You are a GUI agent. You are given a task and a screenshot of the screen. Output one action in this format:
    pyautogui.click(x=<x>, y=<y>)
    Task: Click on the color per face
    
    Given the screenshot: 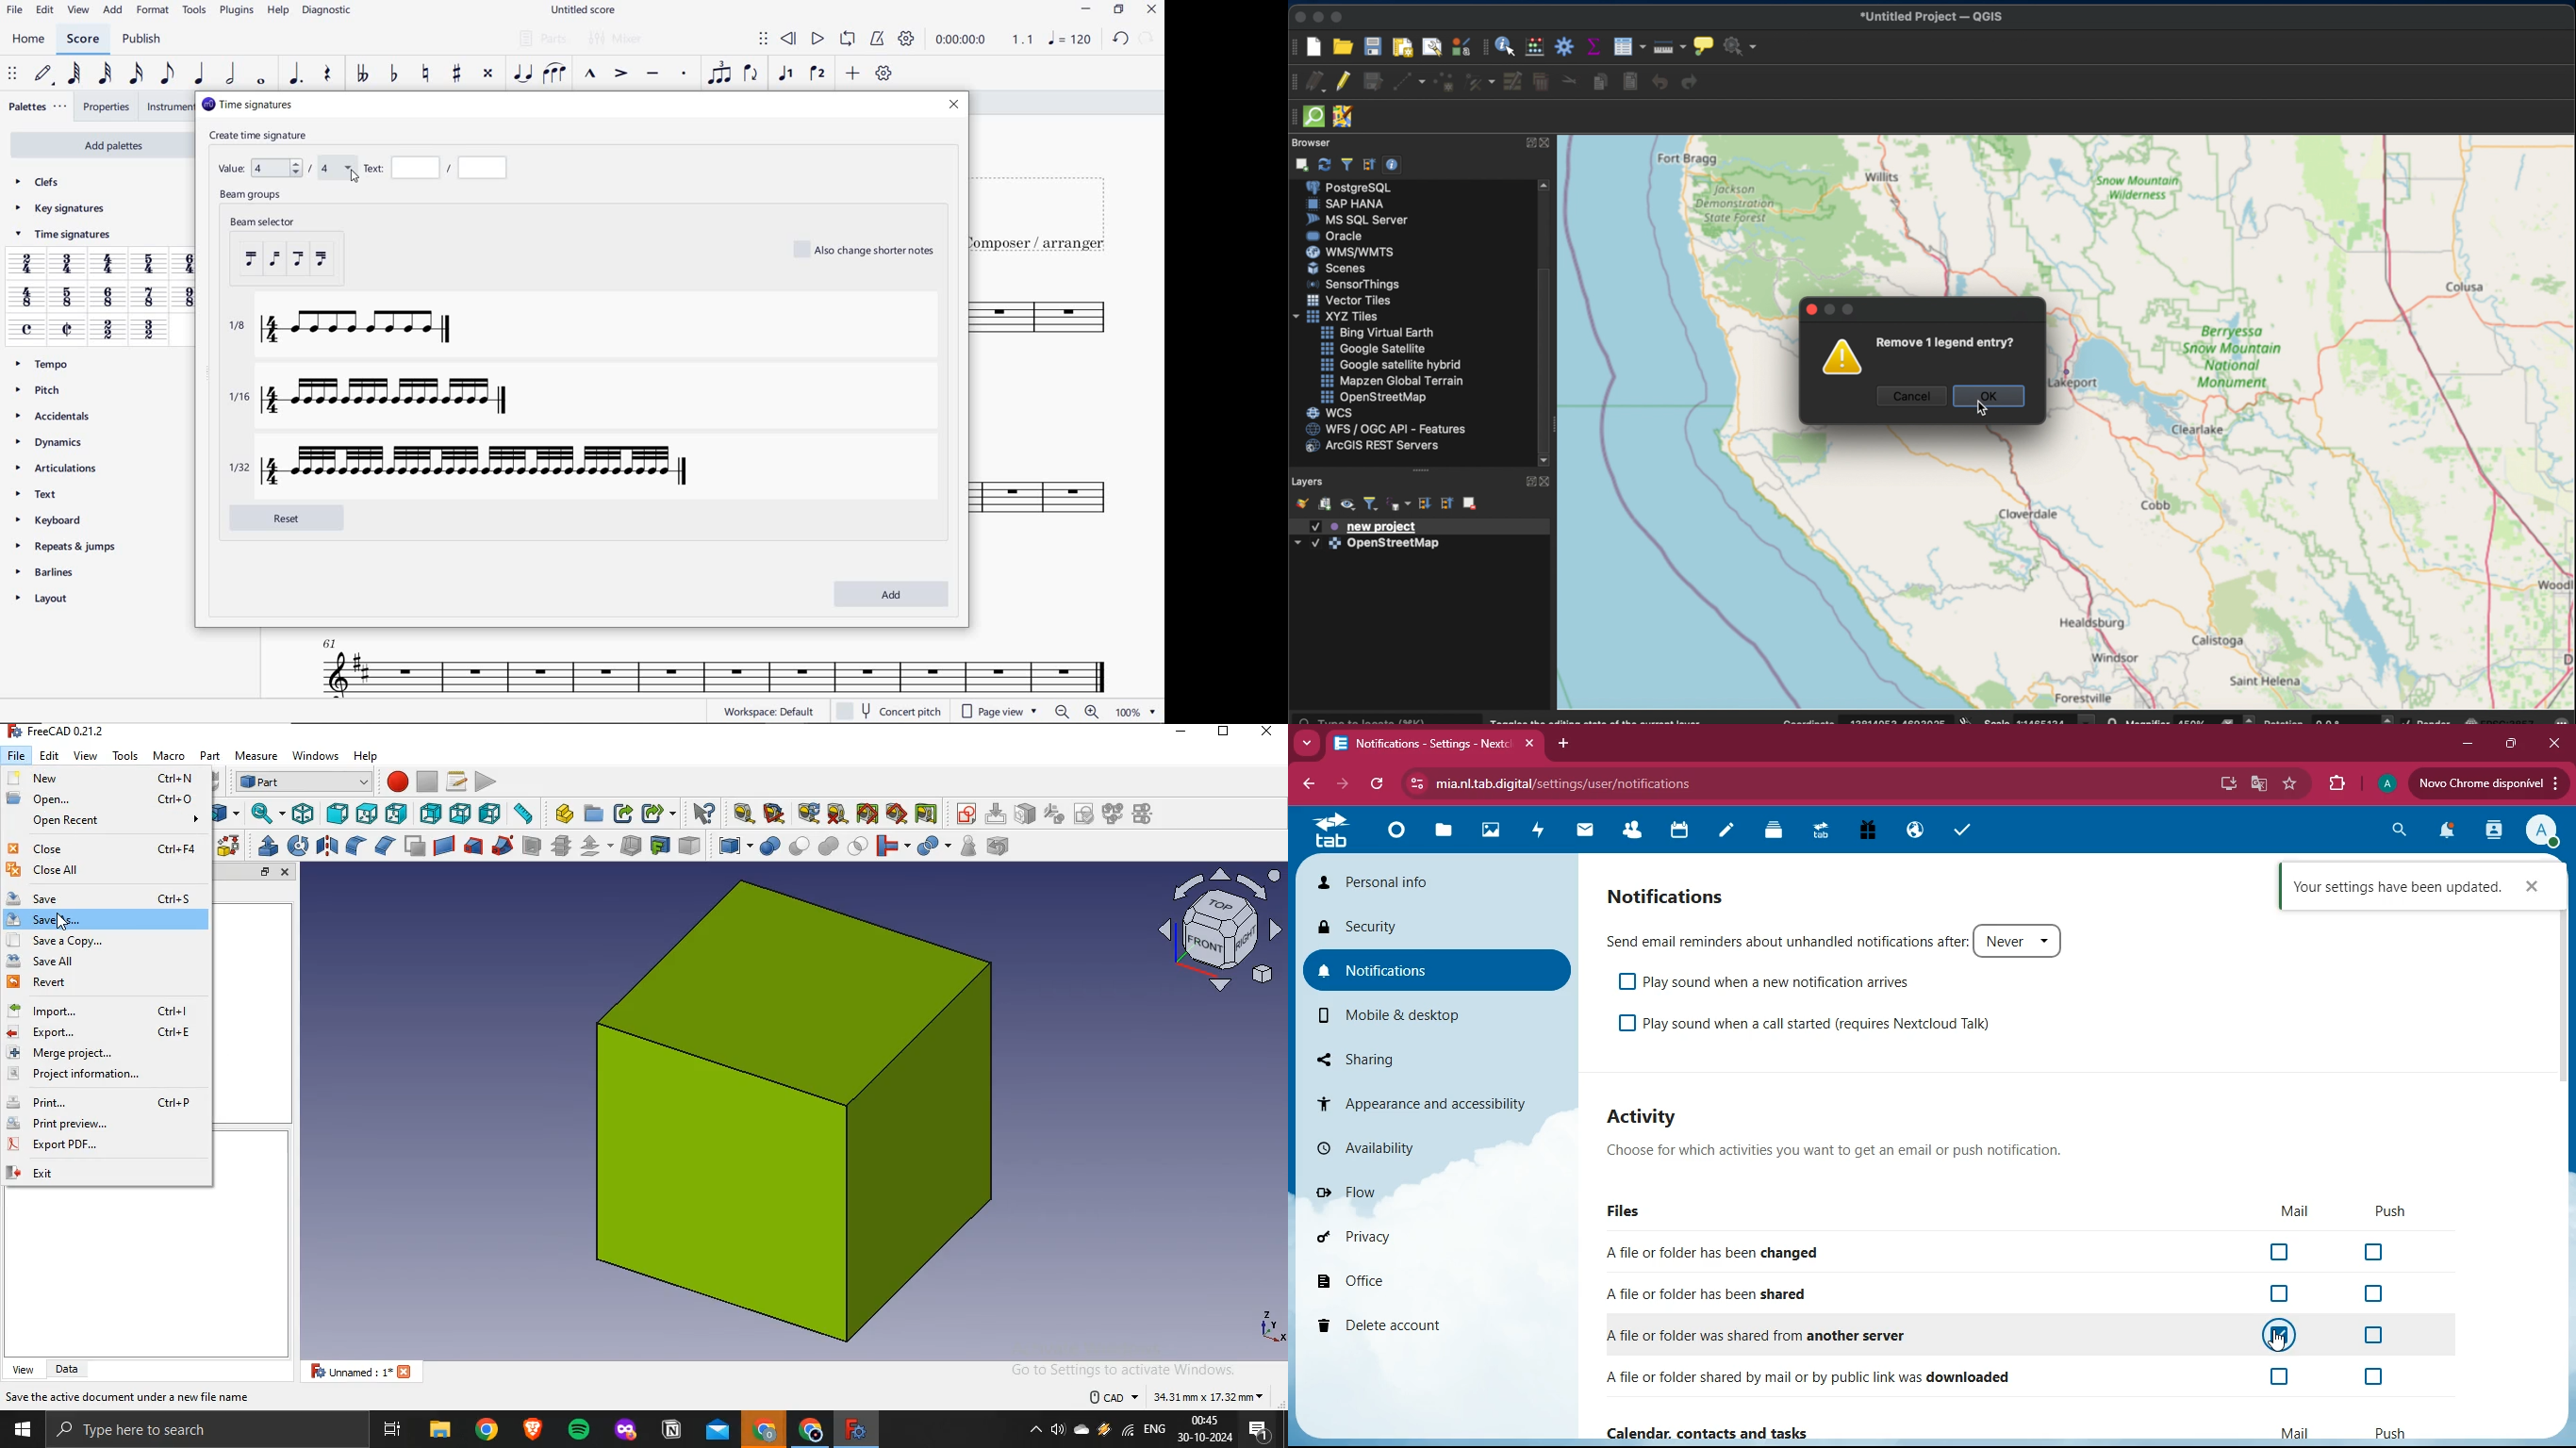 What is the action you would take?
    pyautogui.click(x=689, y=846)
    